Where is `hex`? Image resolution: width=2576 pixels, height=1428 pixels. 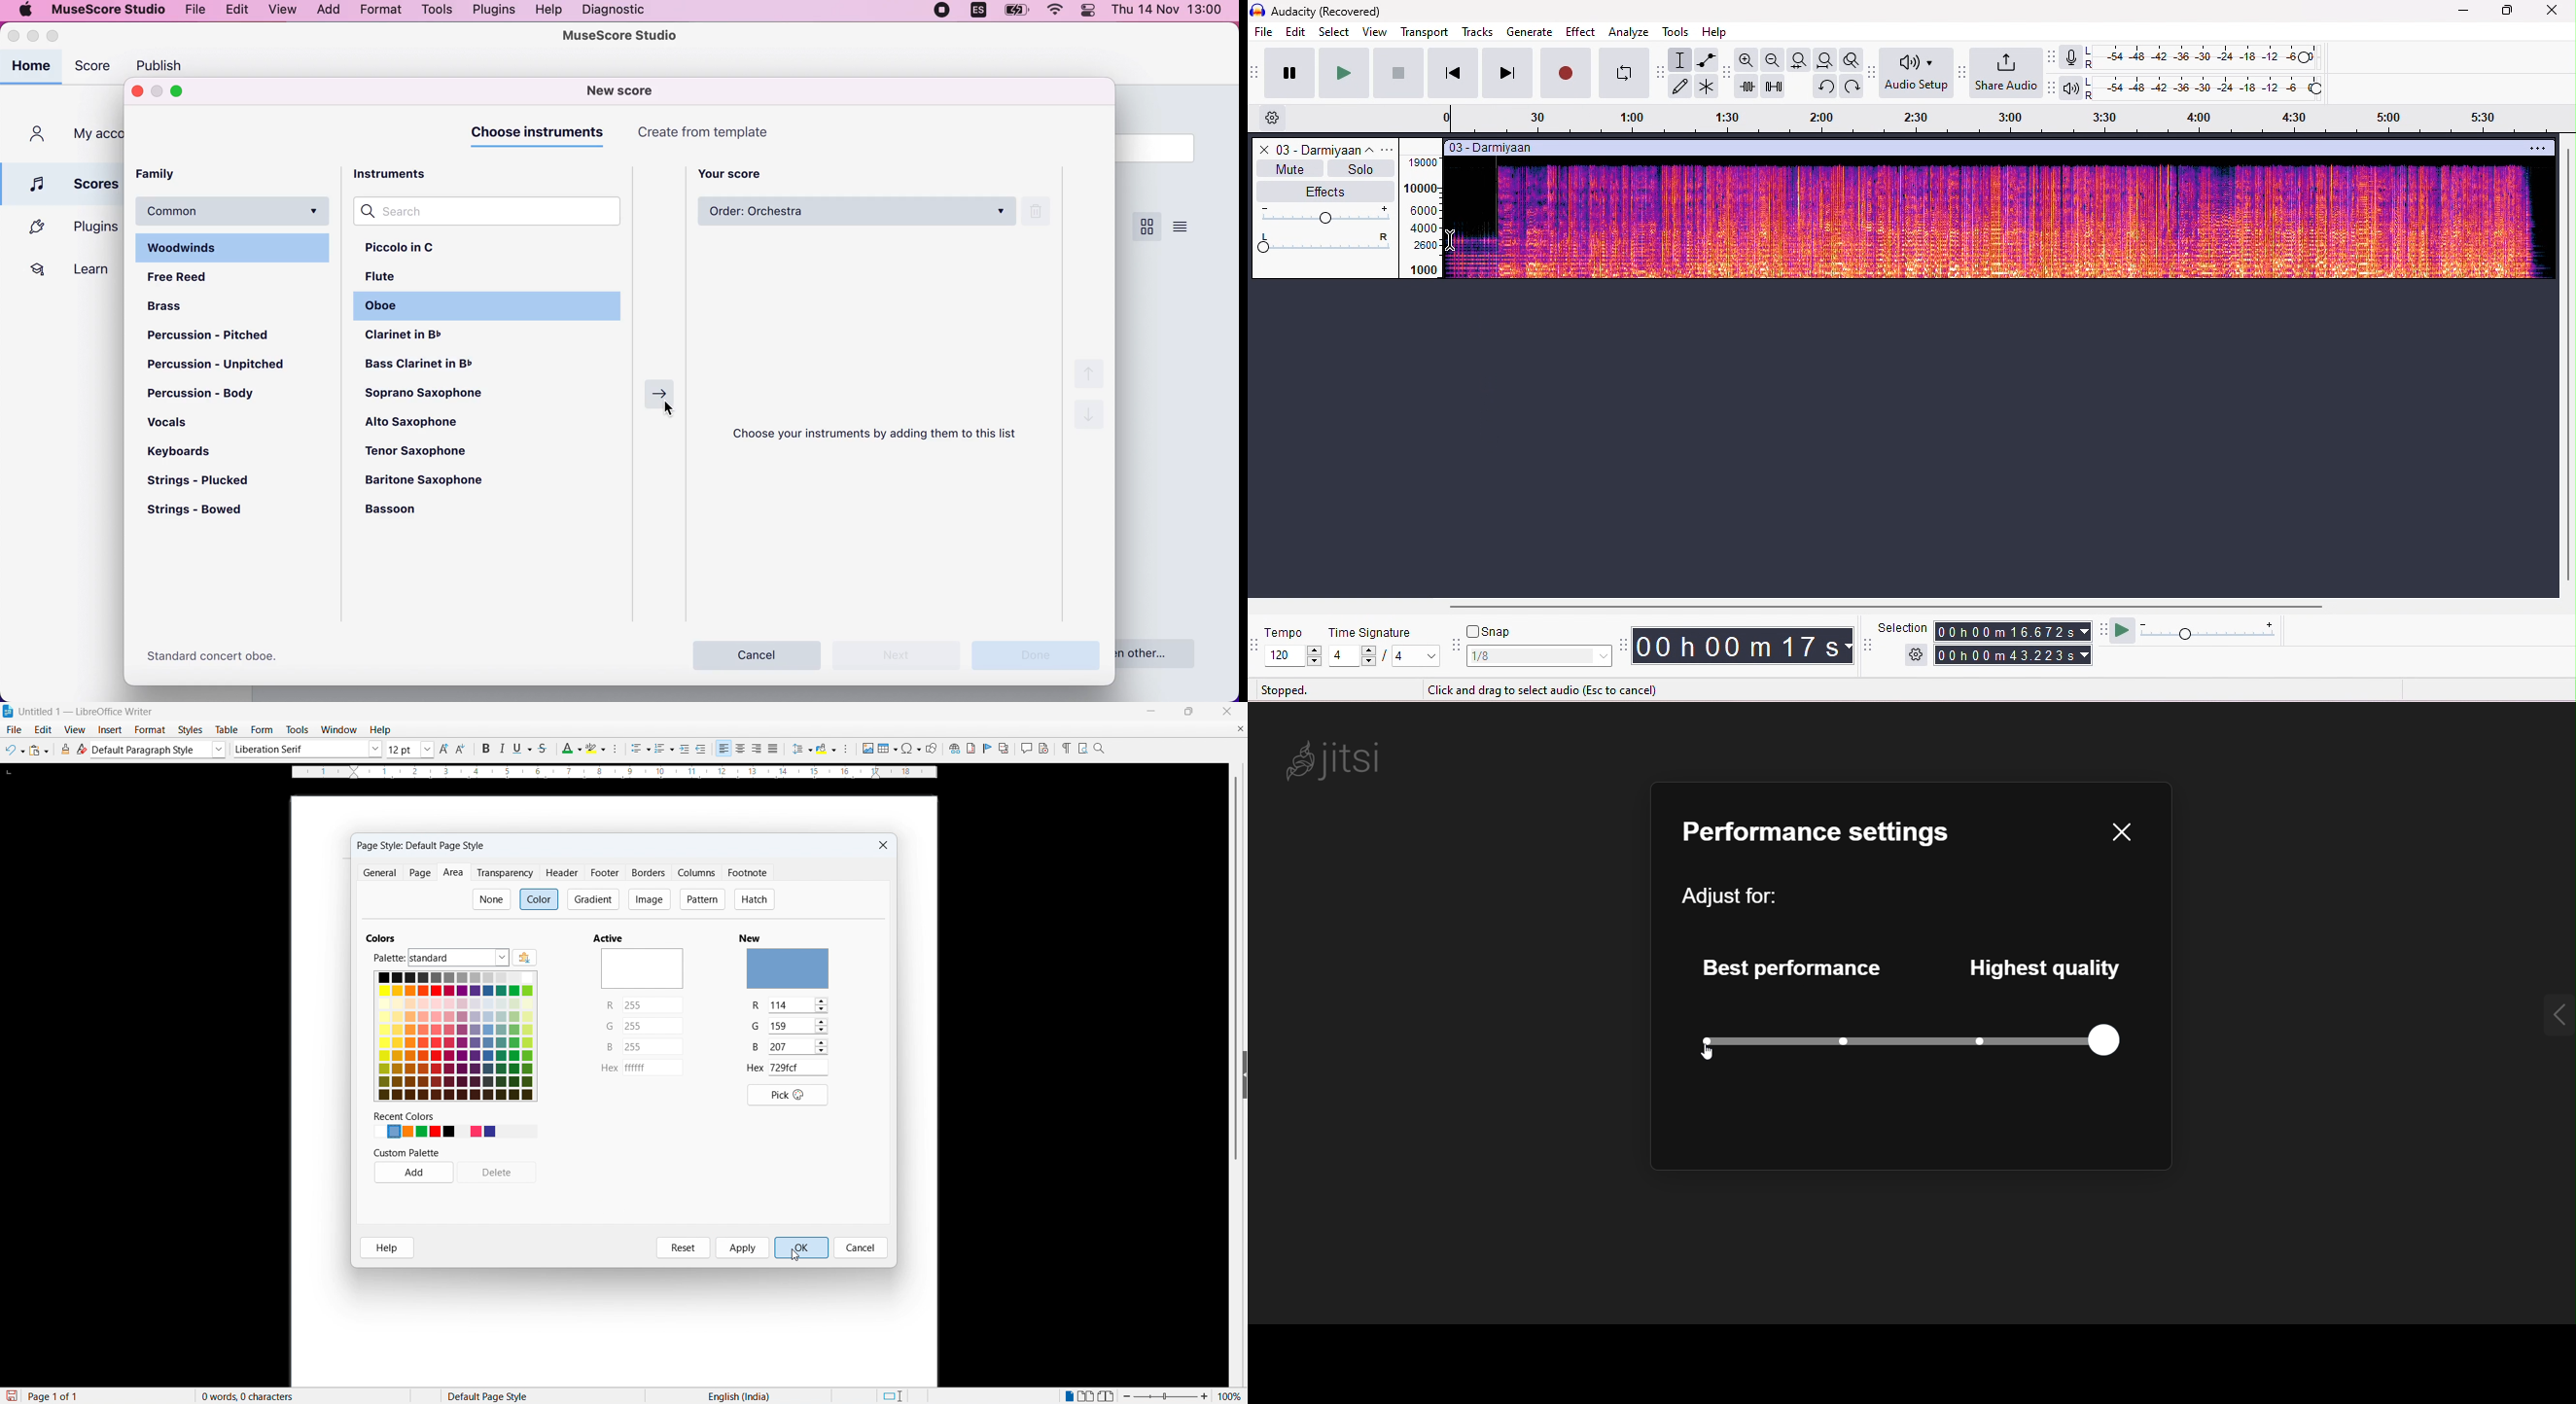 hex is located at coordinates (609, 1068).